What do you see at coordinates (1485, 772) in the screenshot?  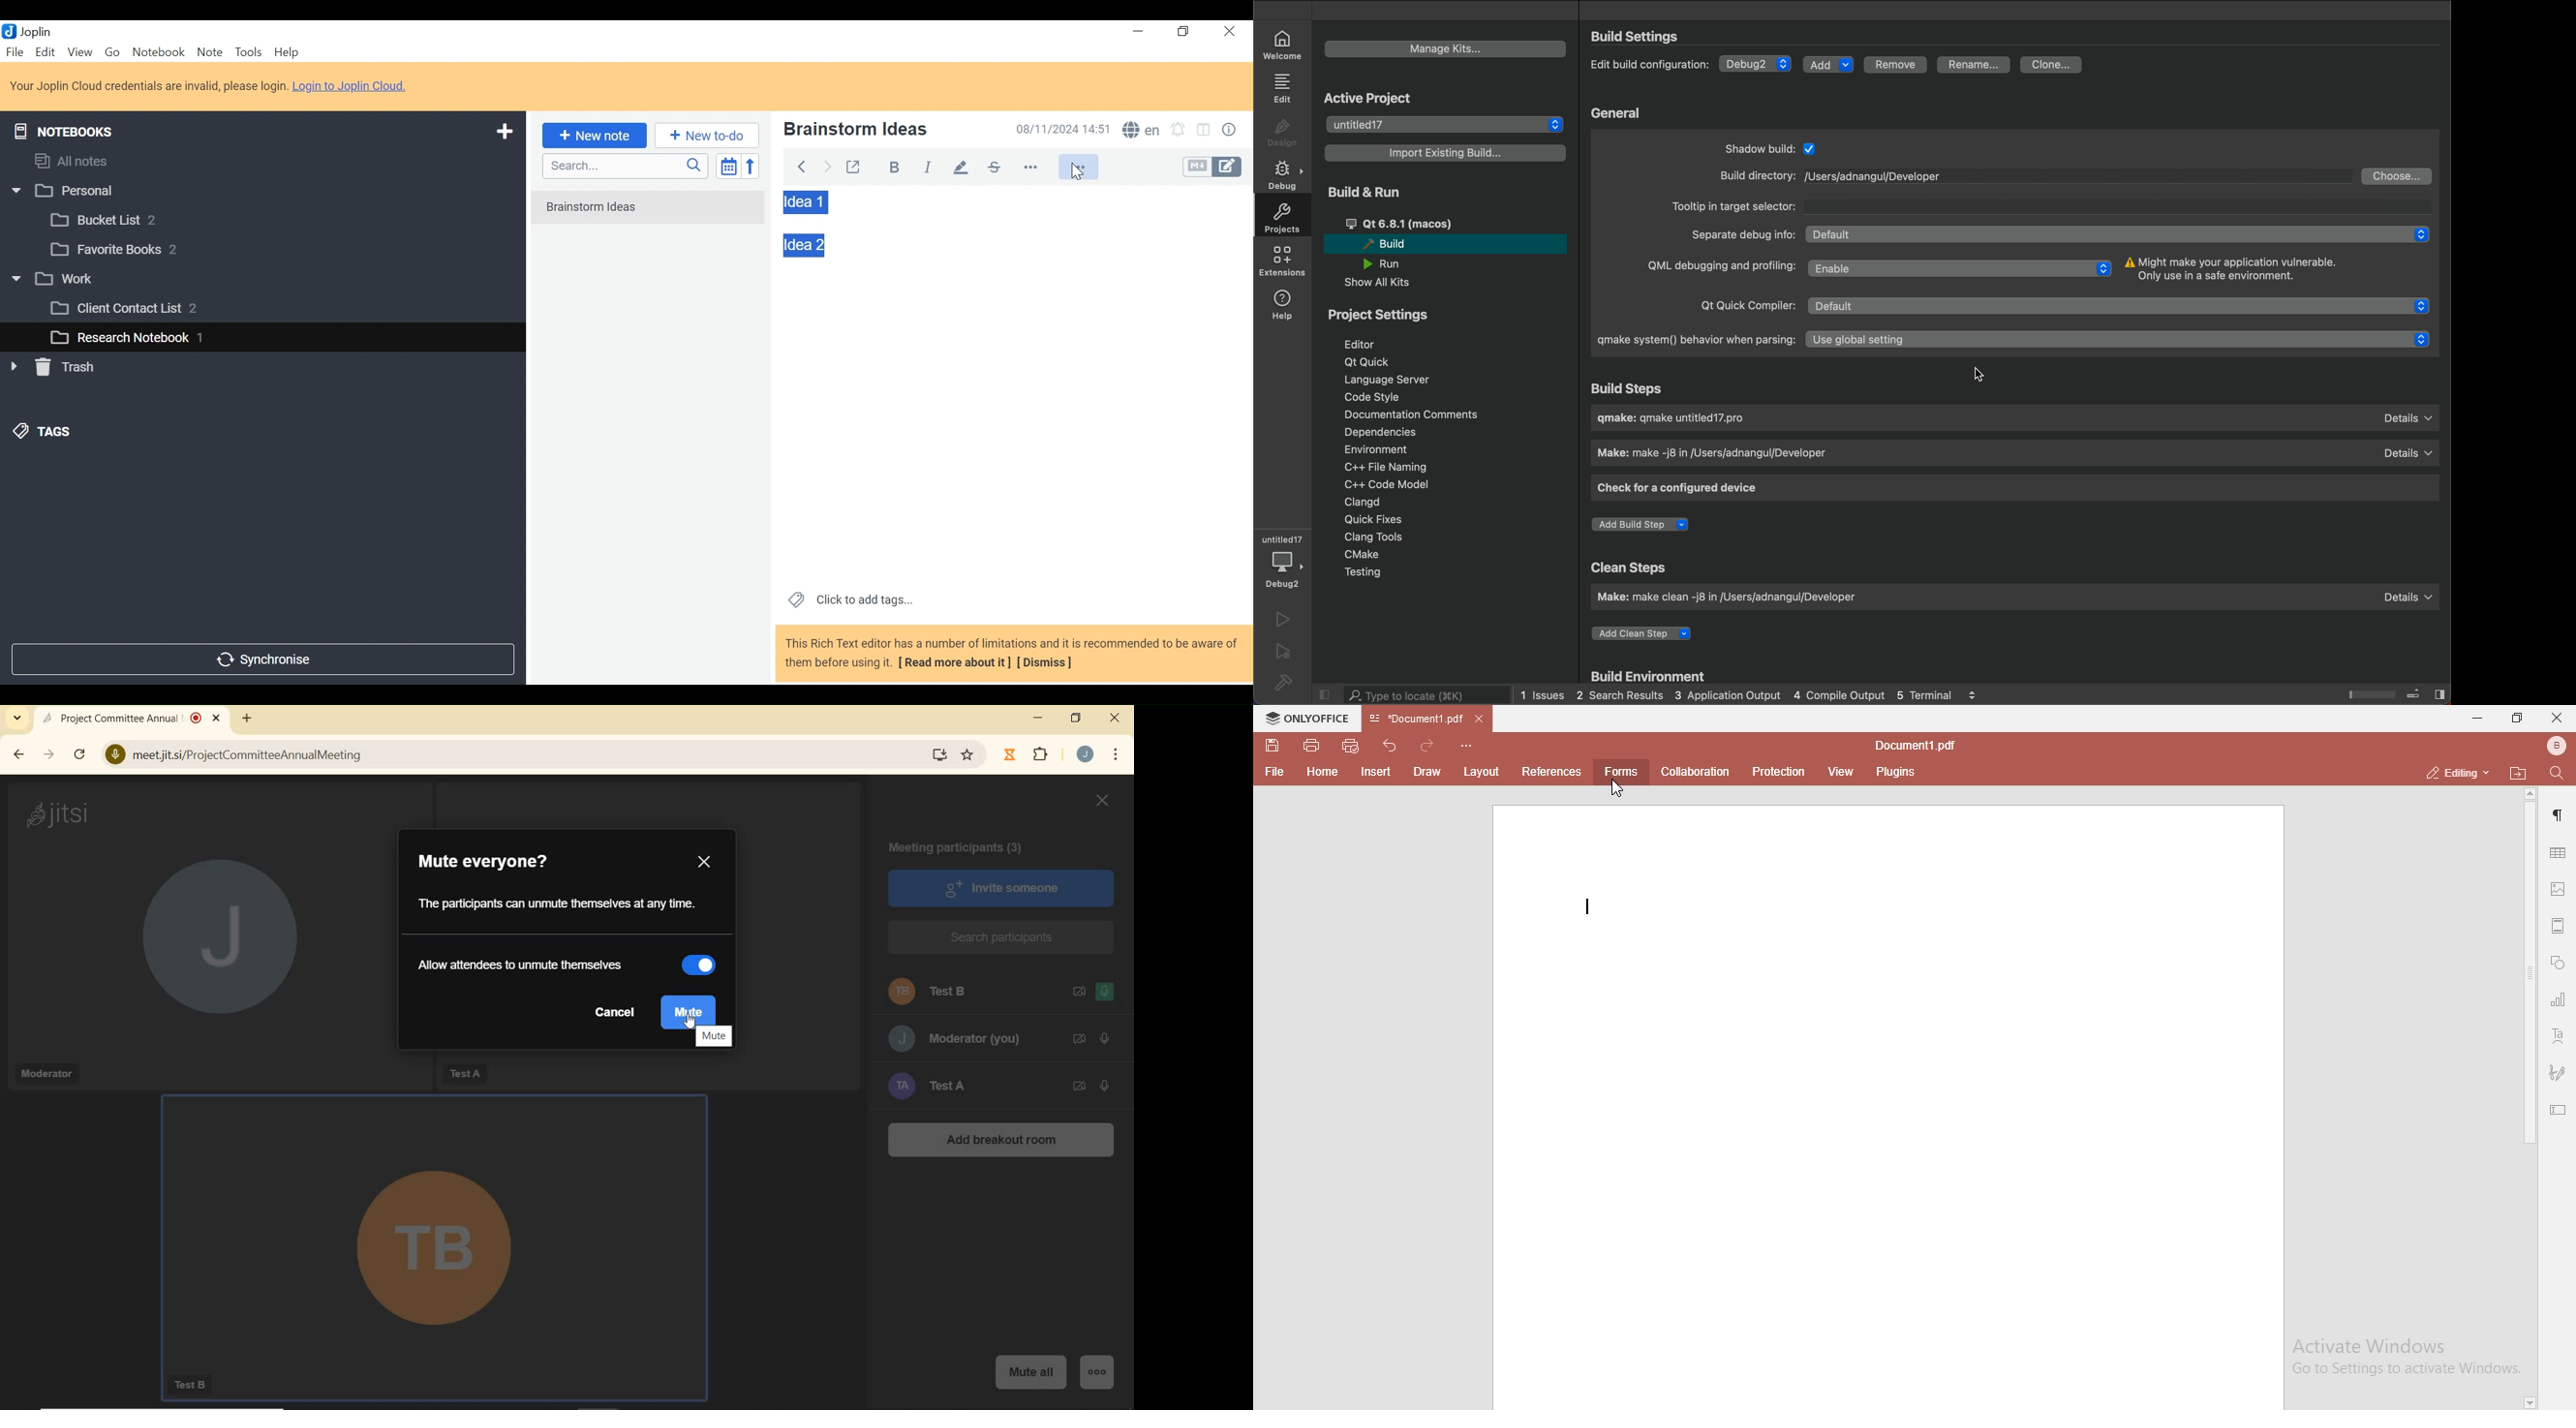 I see `layout` at bounding box center [1485, 772].